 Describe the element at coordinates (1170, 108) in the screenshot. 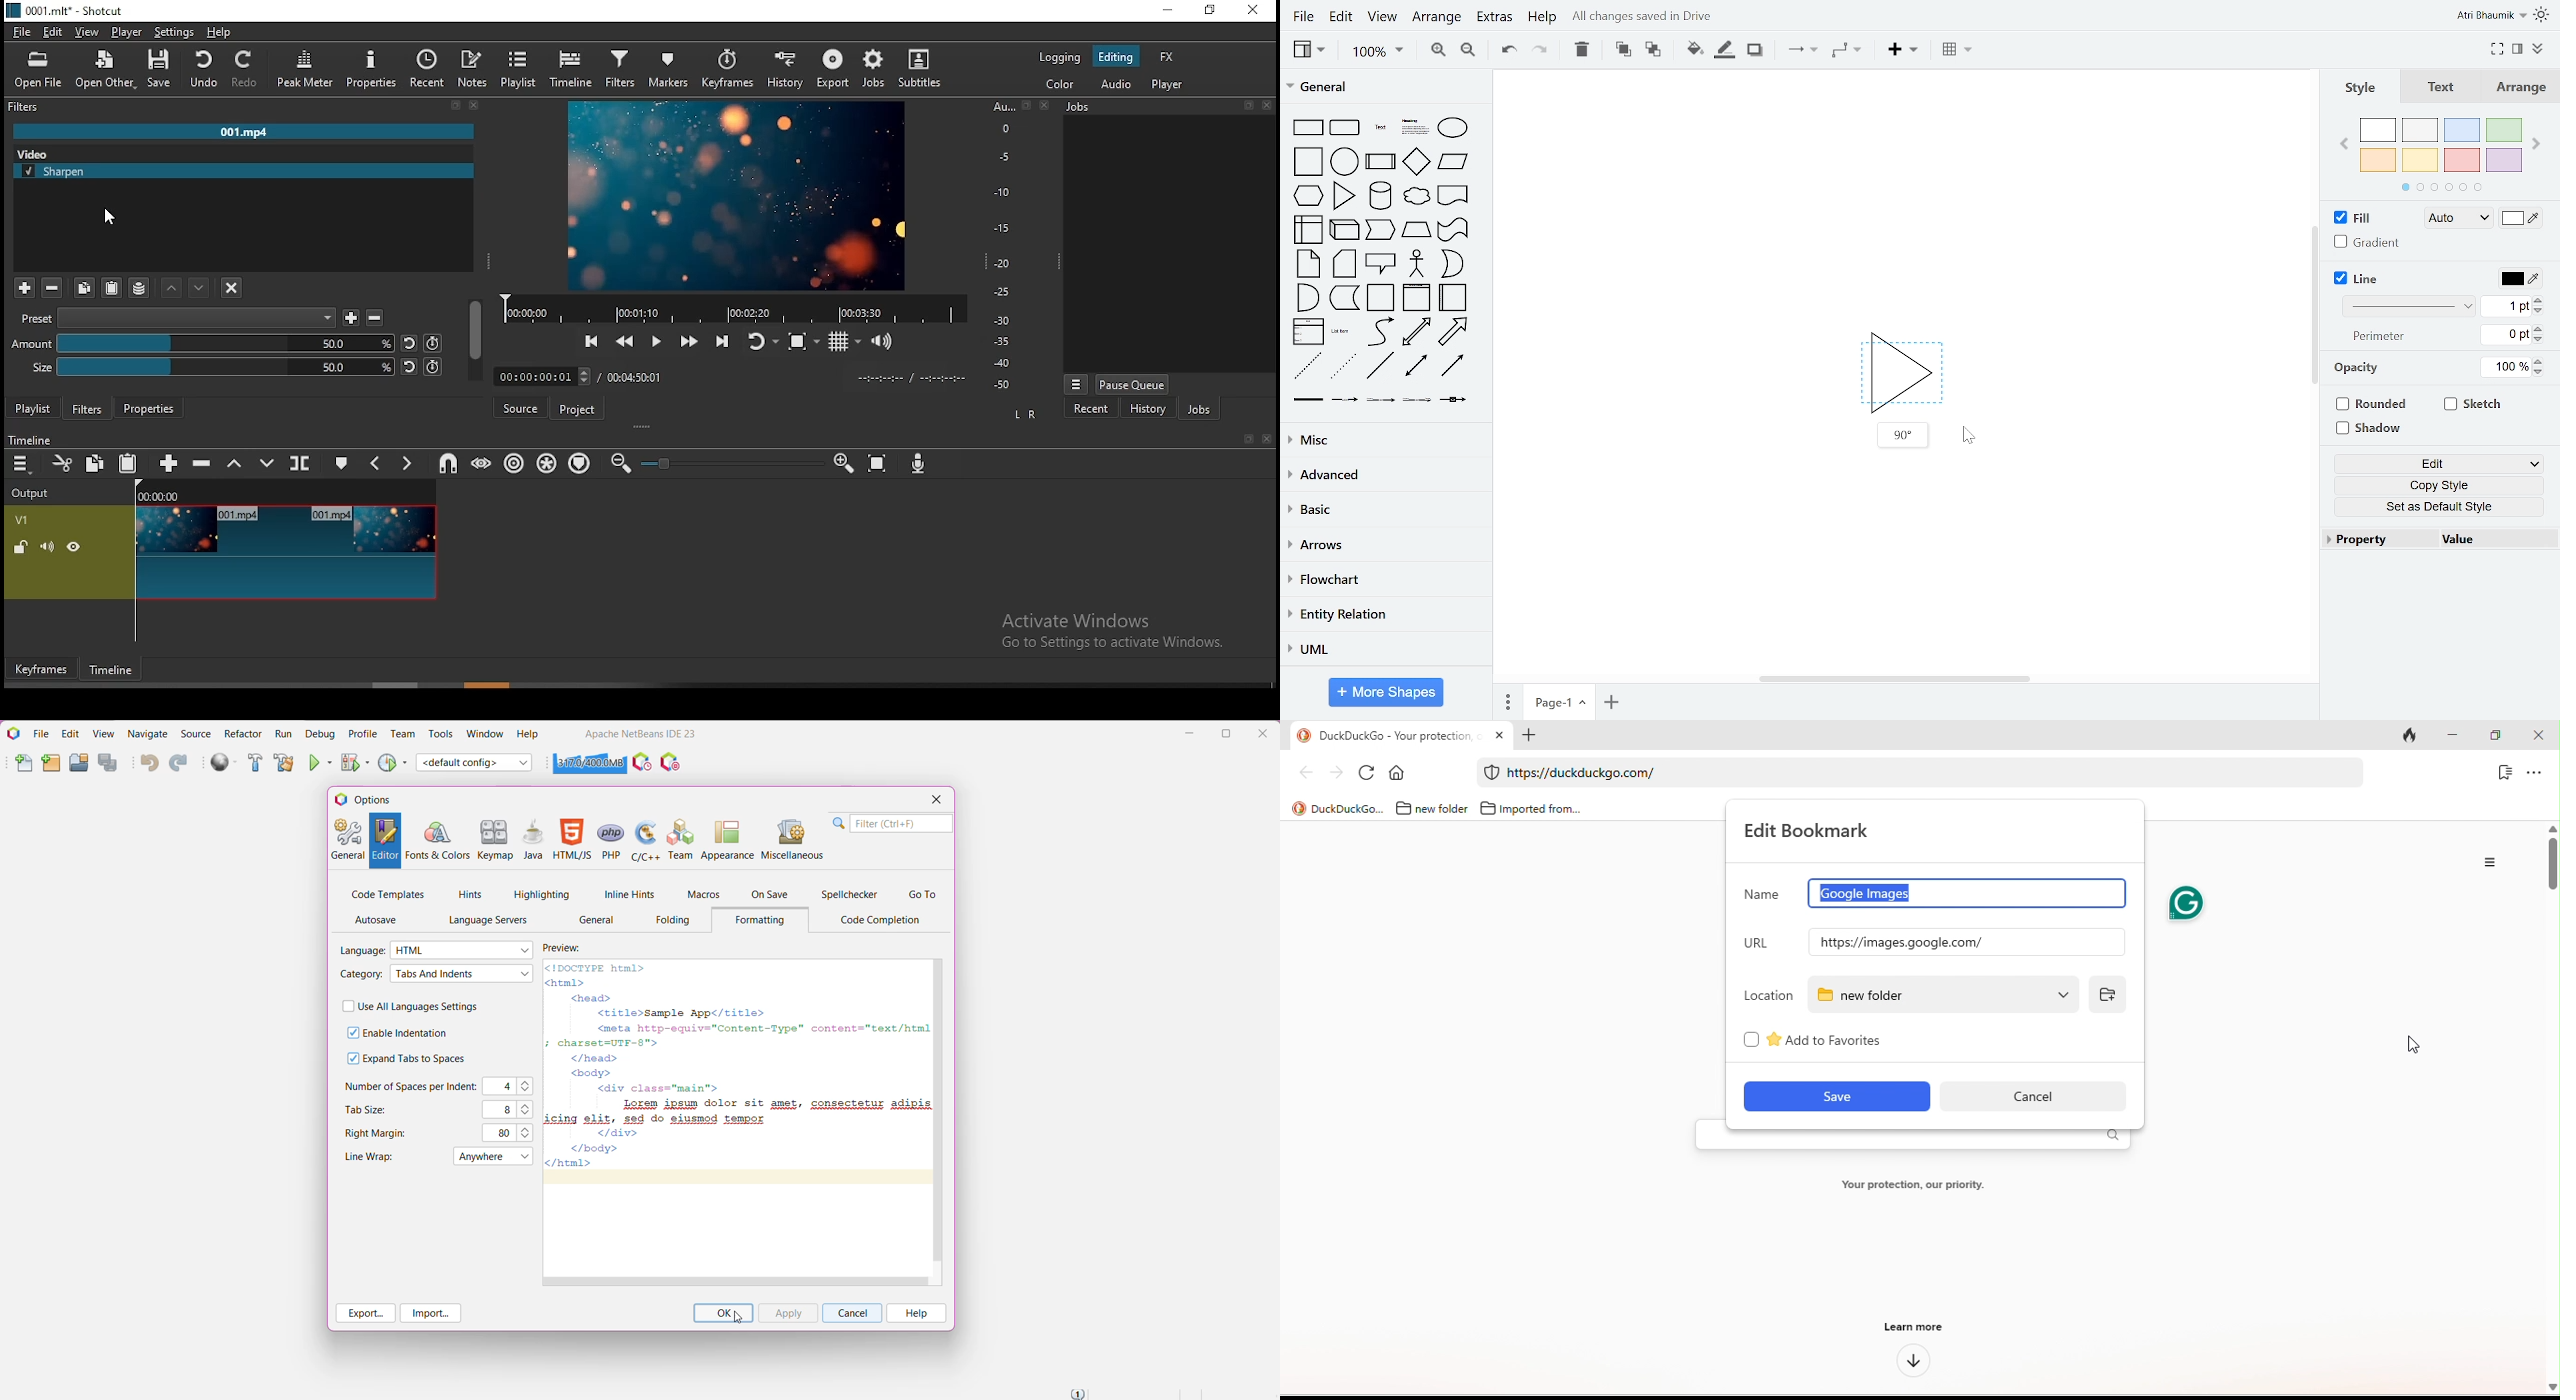

I see `Jobs` at that location.